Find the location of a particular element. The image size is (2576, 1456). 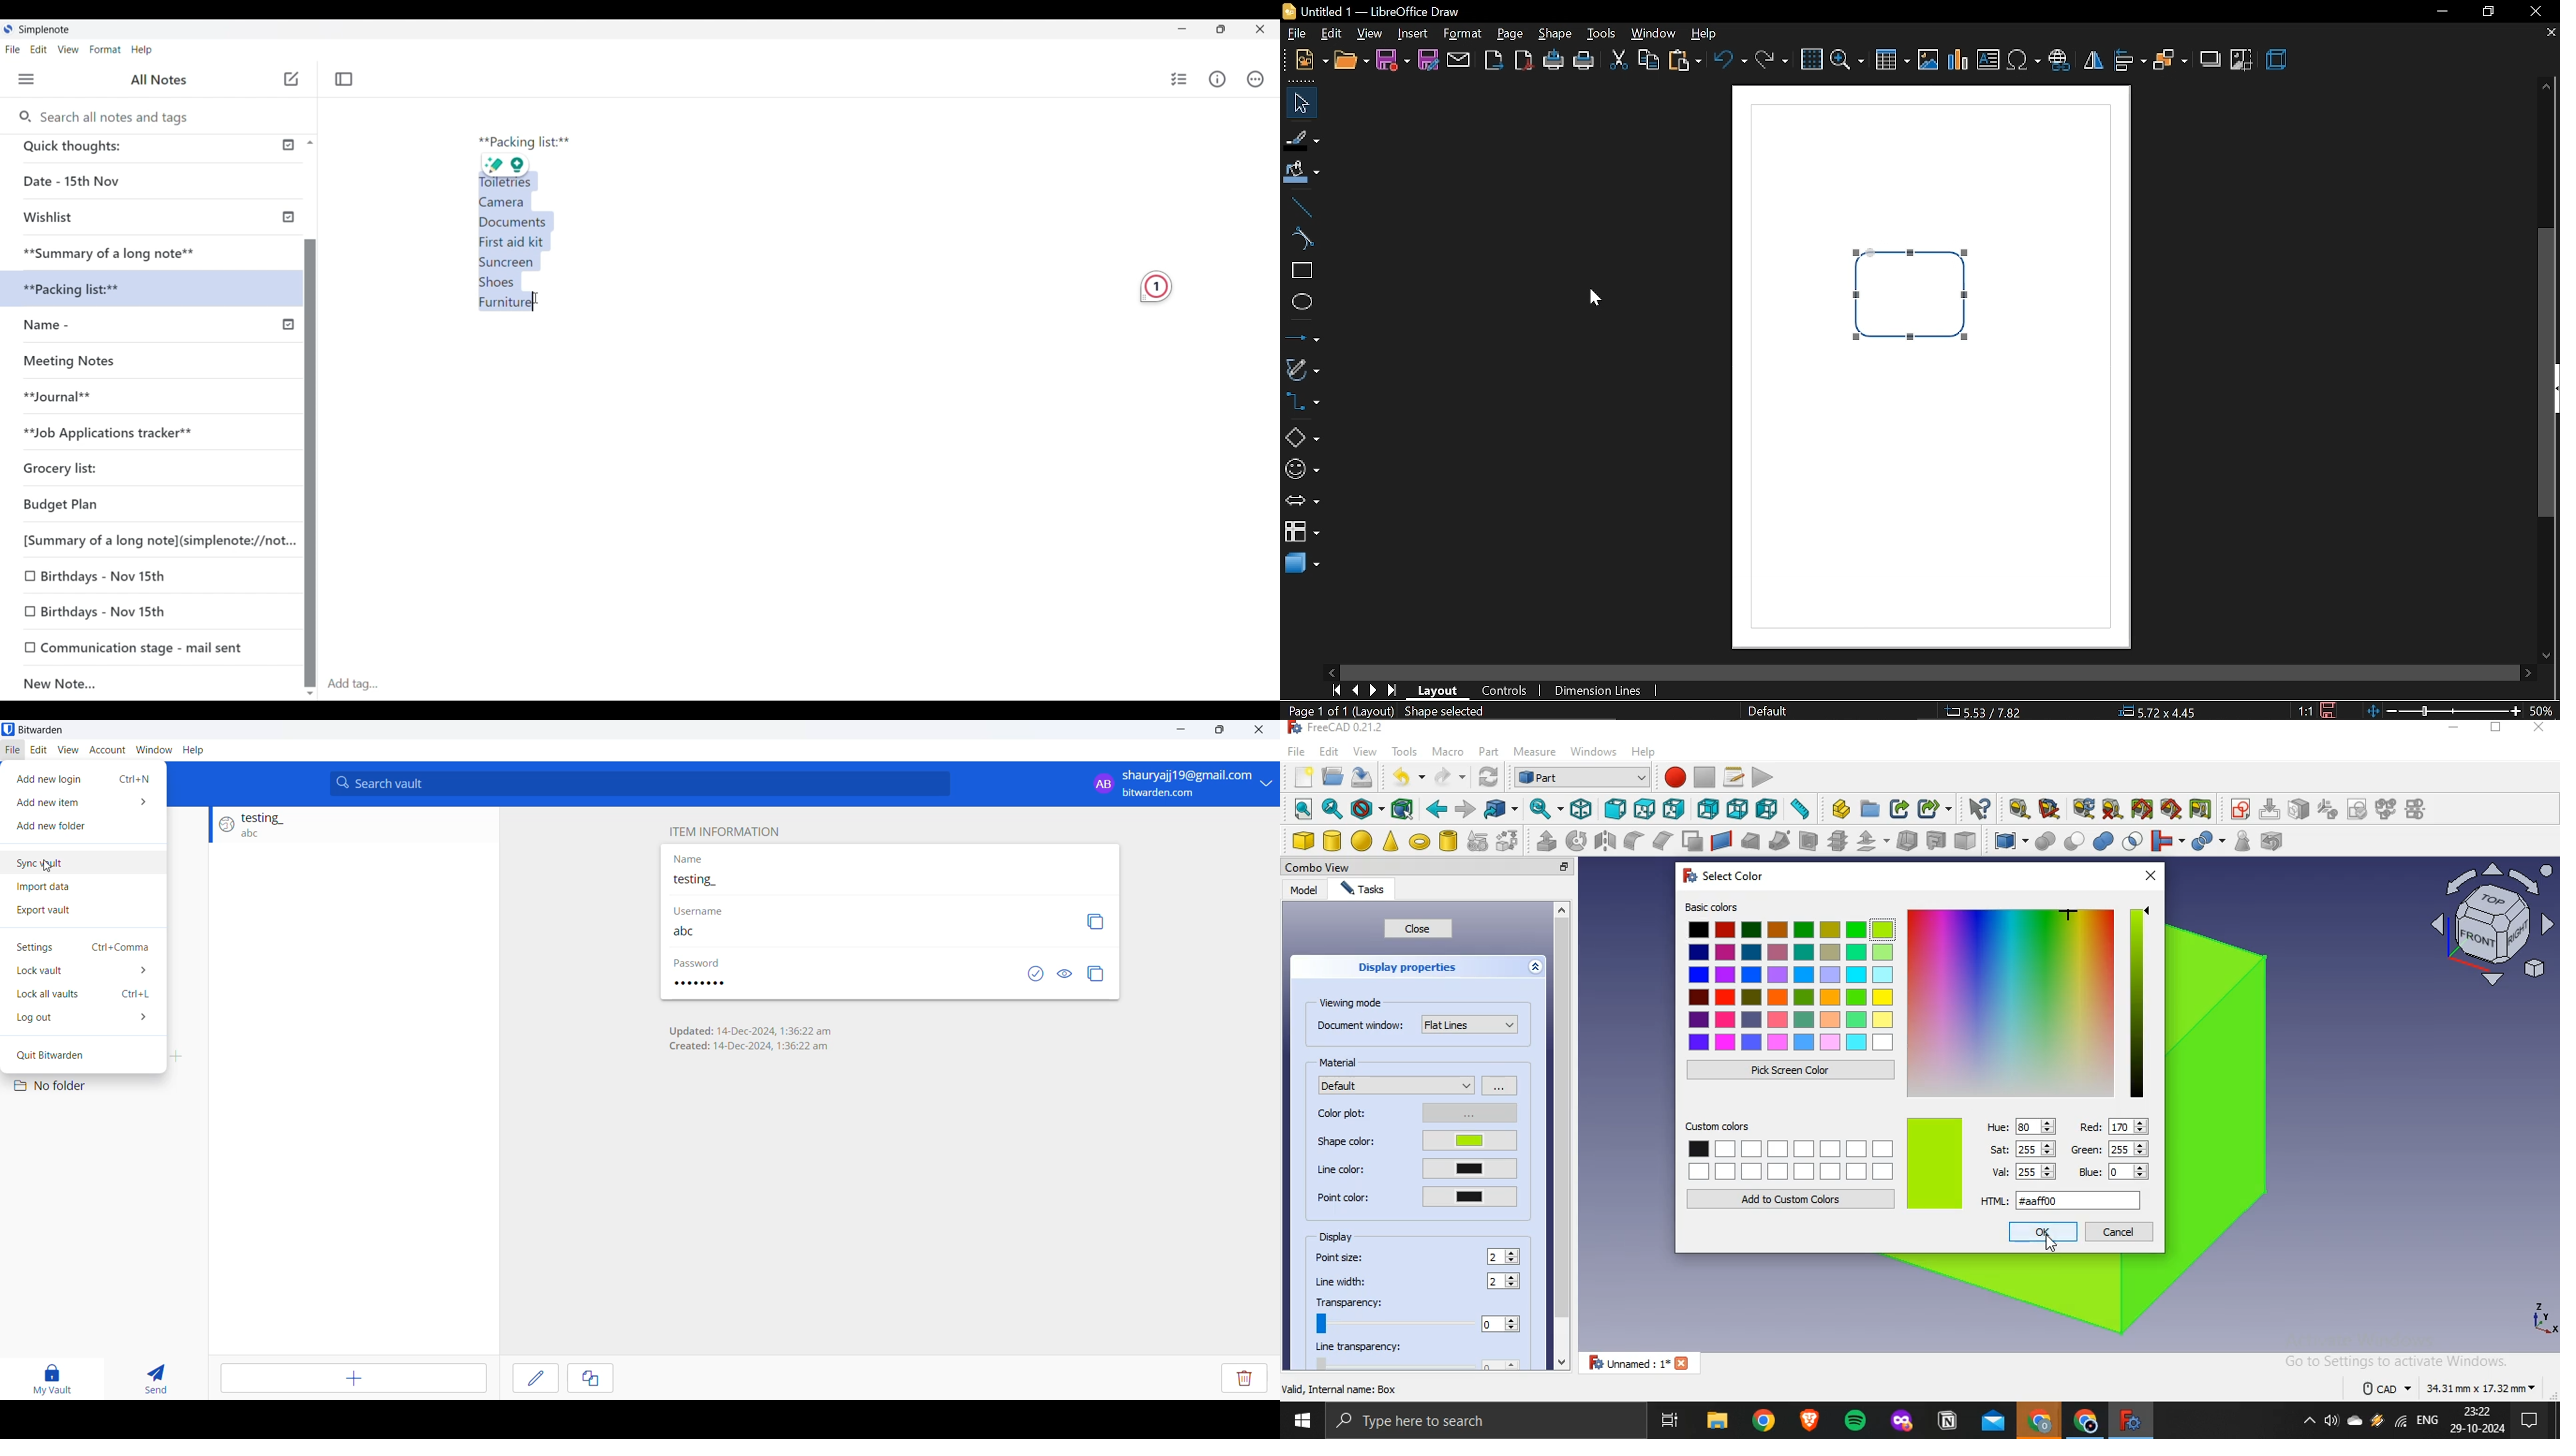

google chrome is located at coordinates (2039, 1423).